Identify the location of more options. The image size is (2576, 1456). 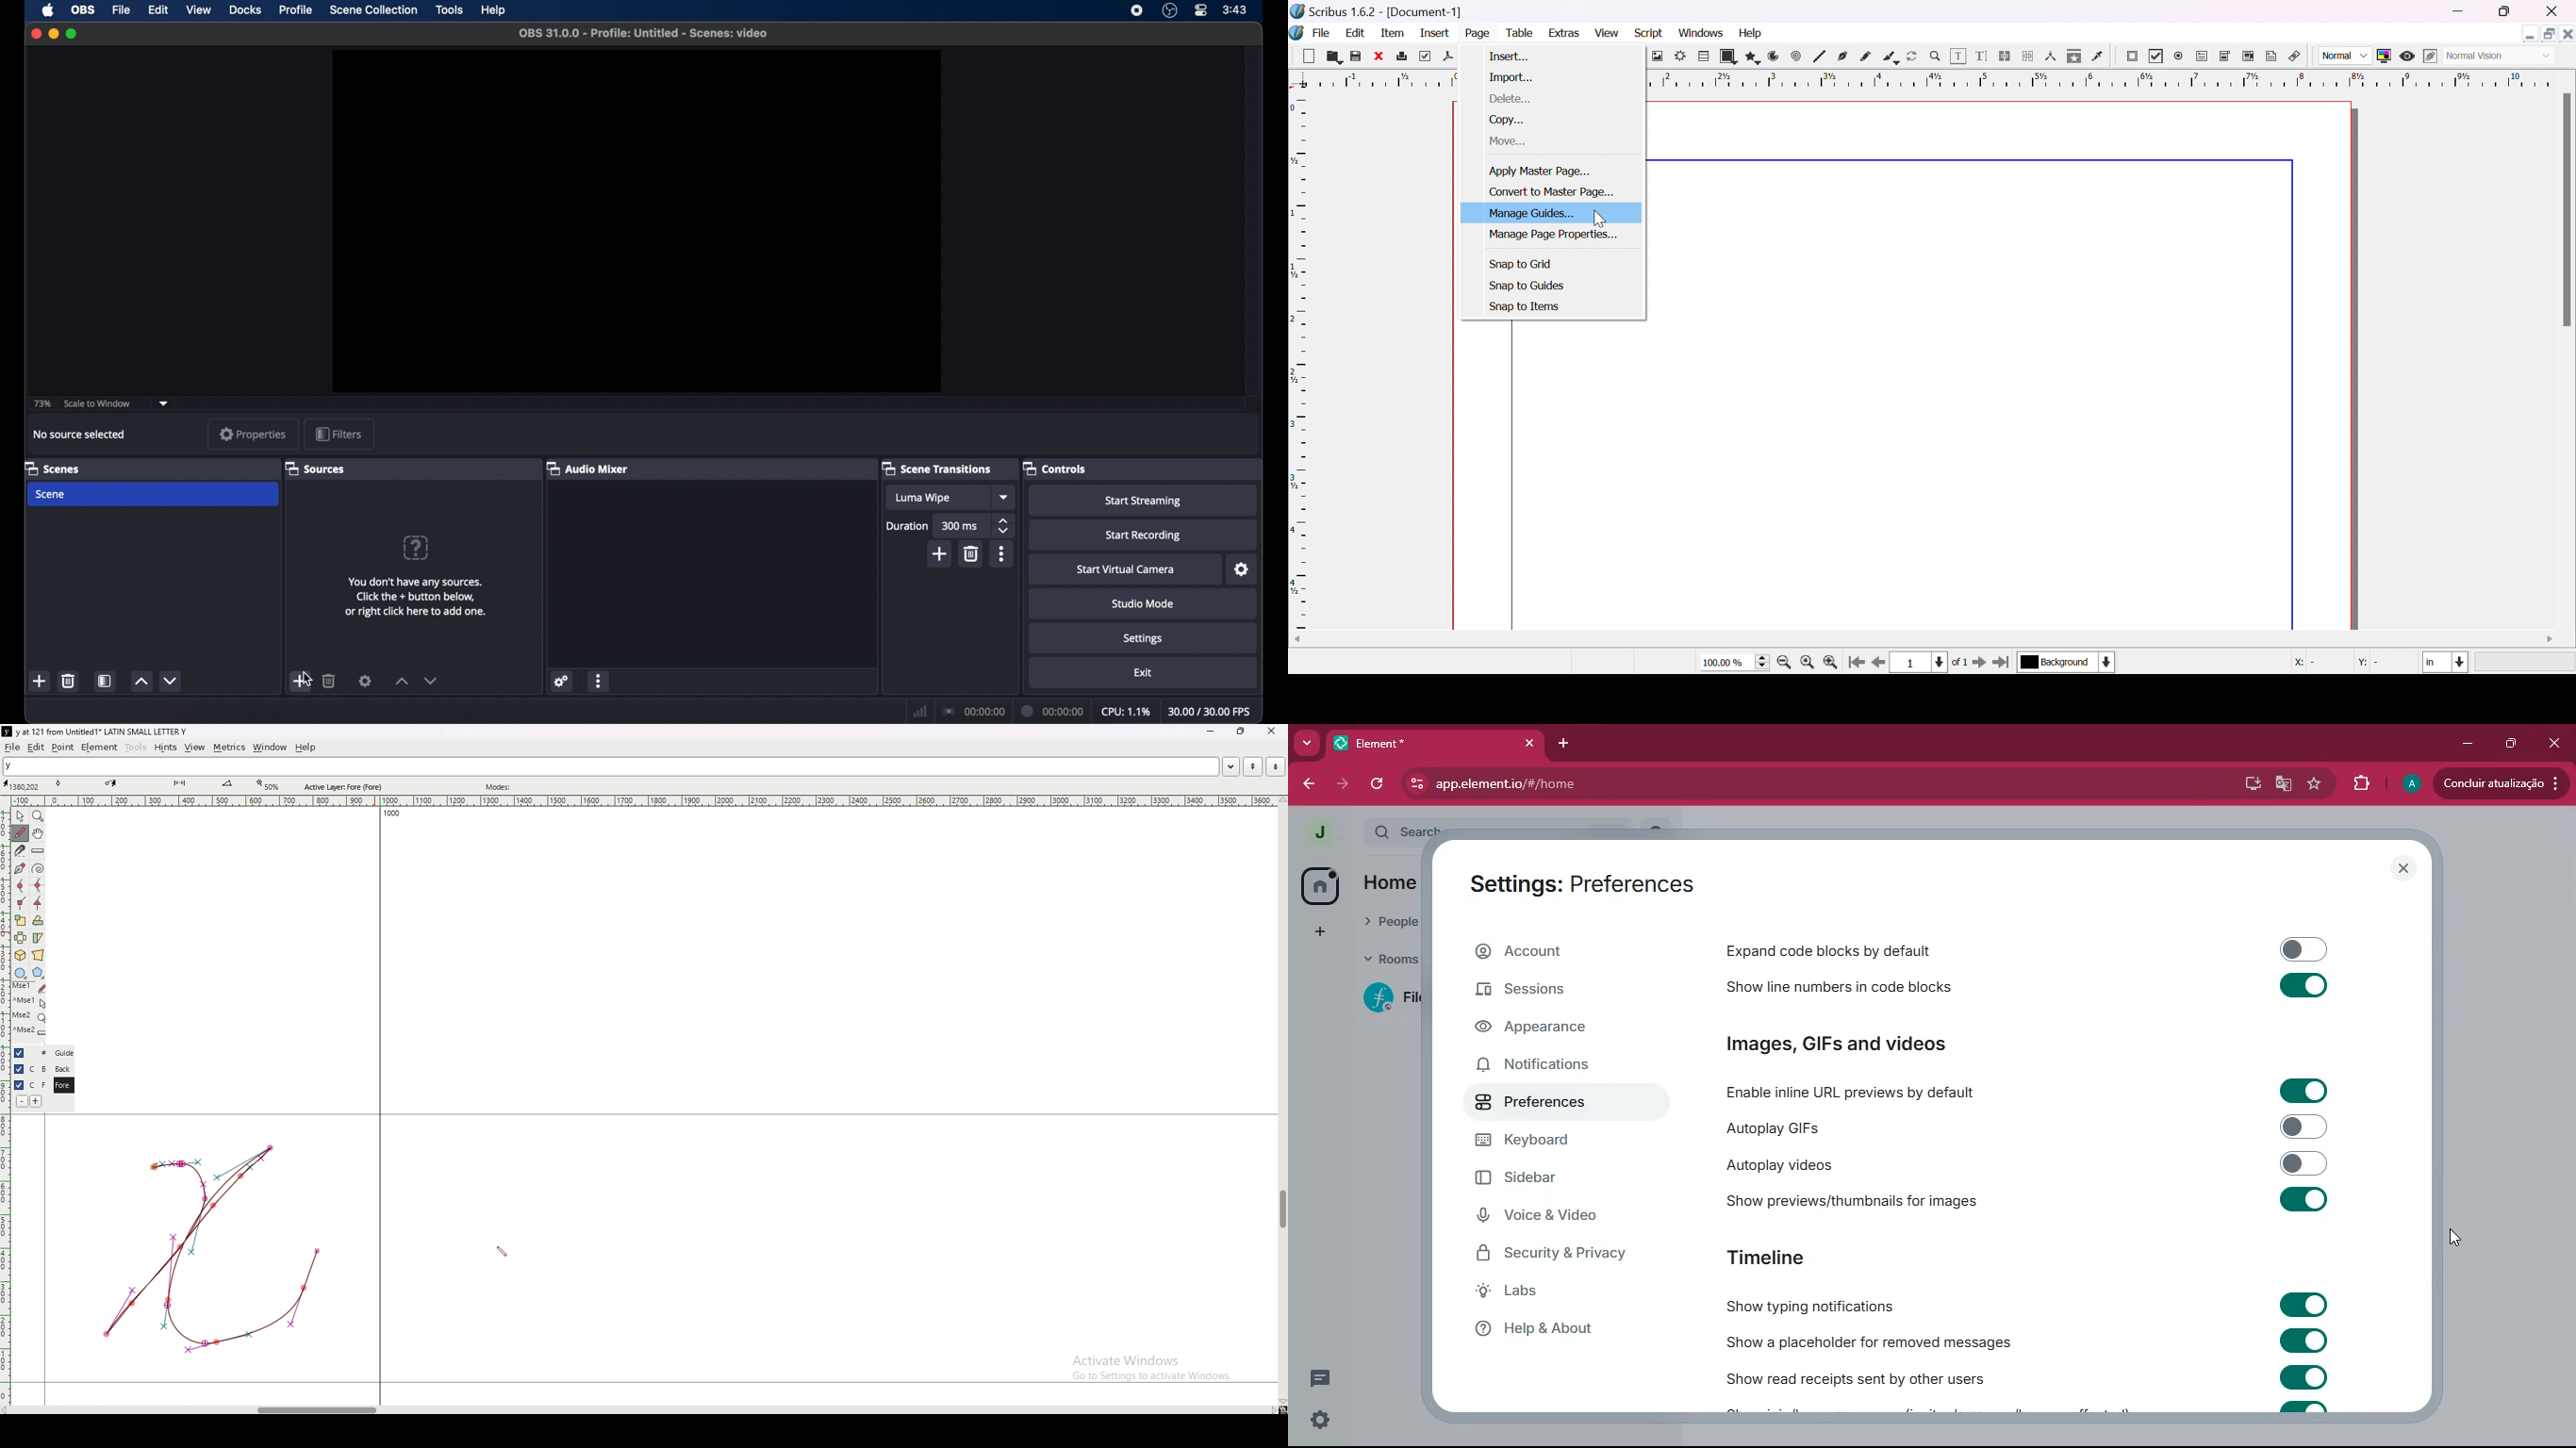
(599, 680).